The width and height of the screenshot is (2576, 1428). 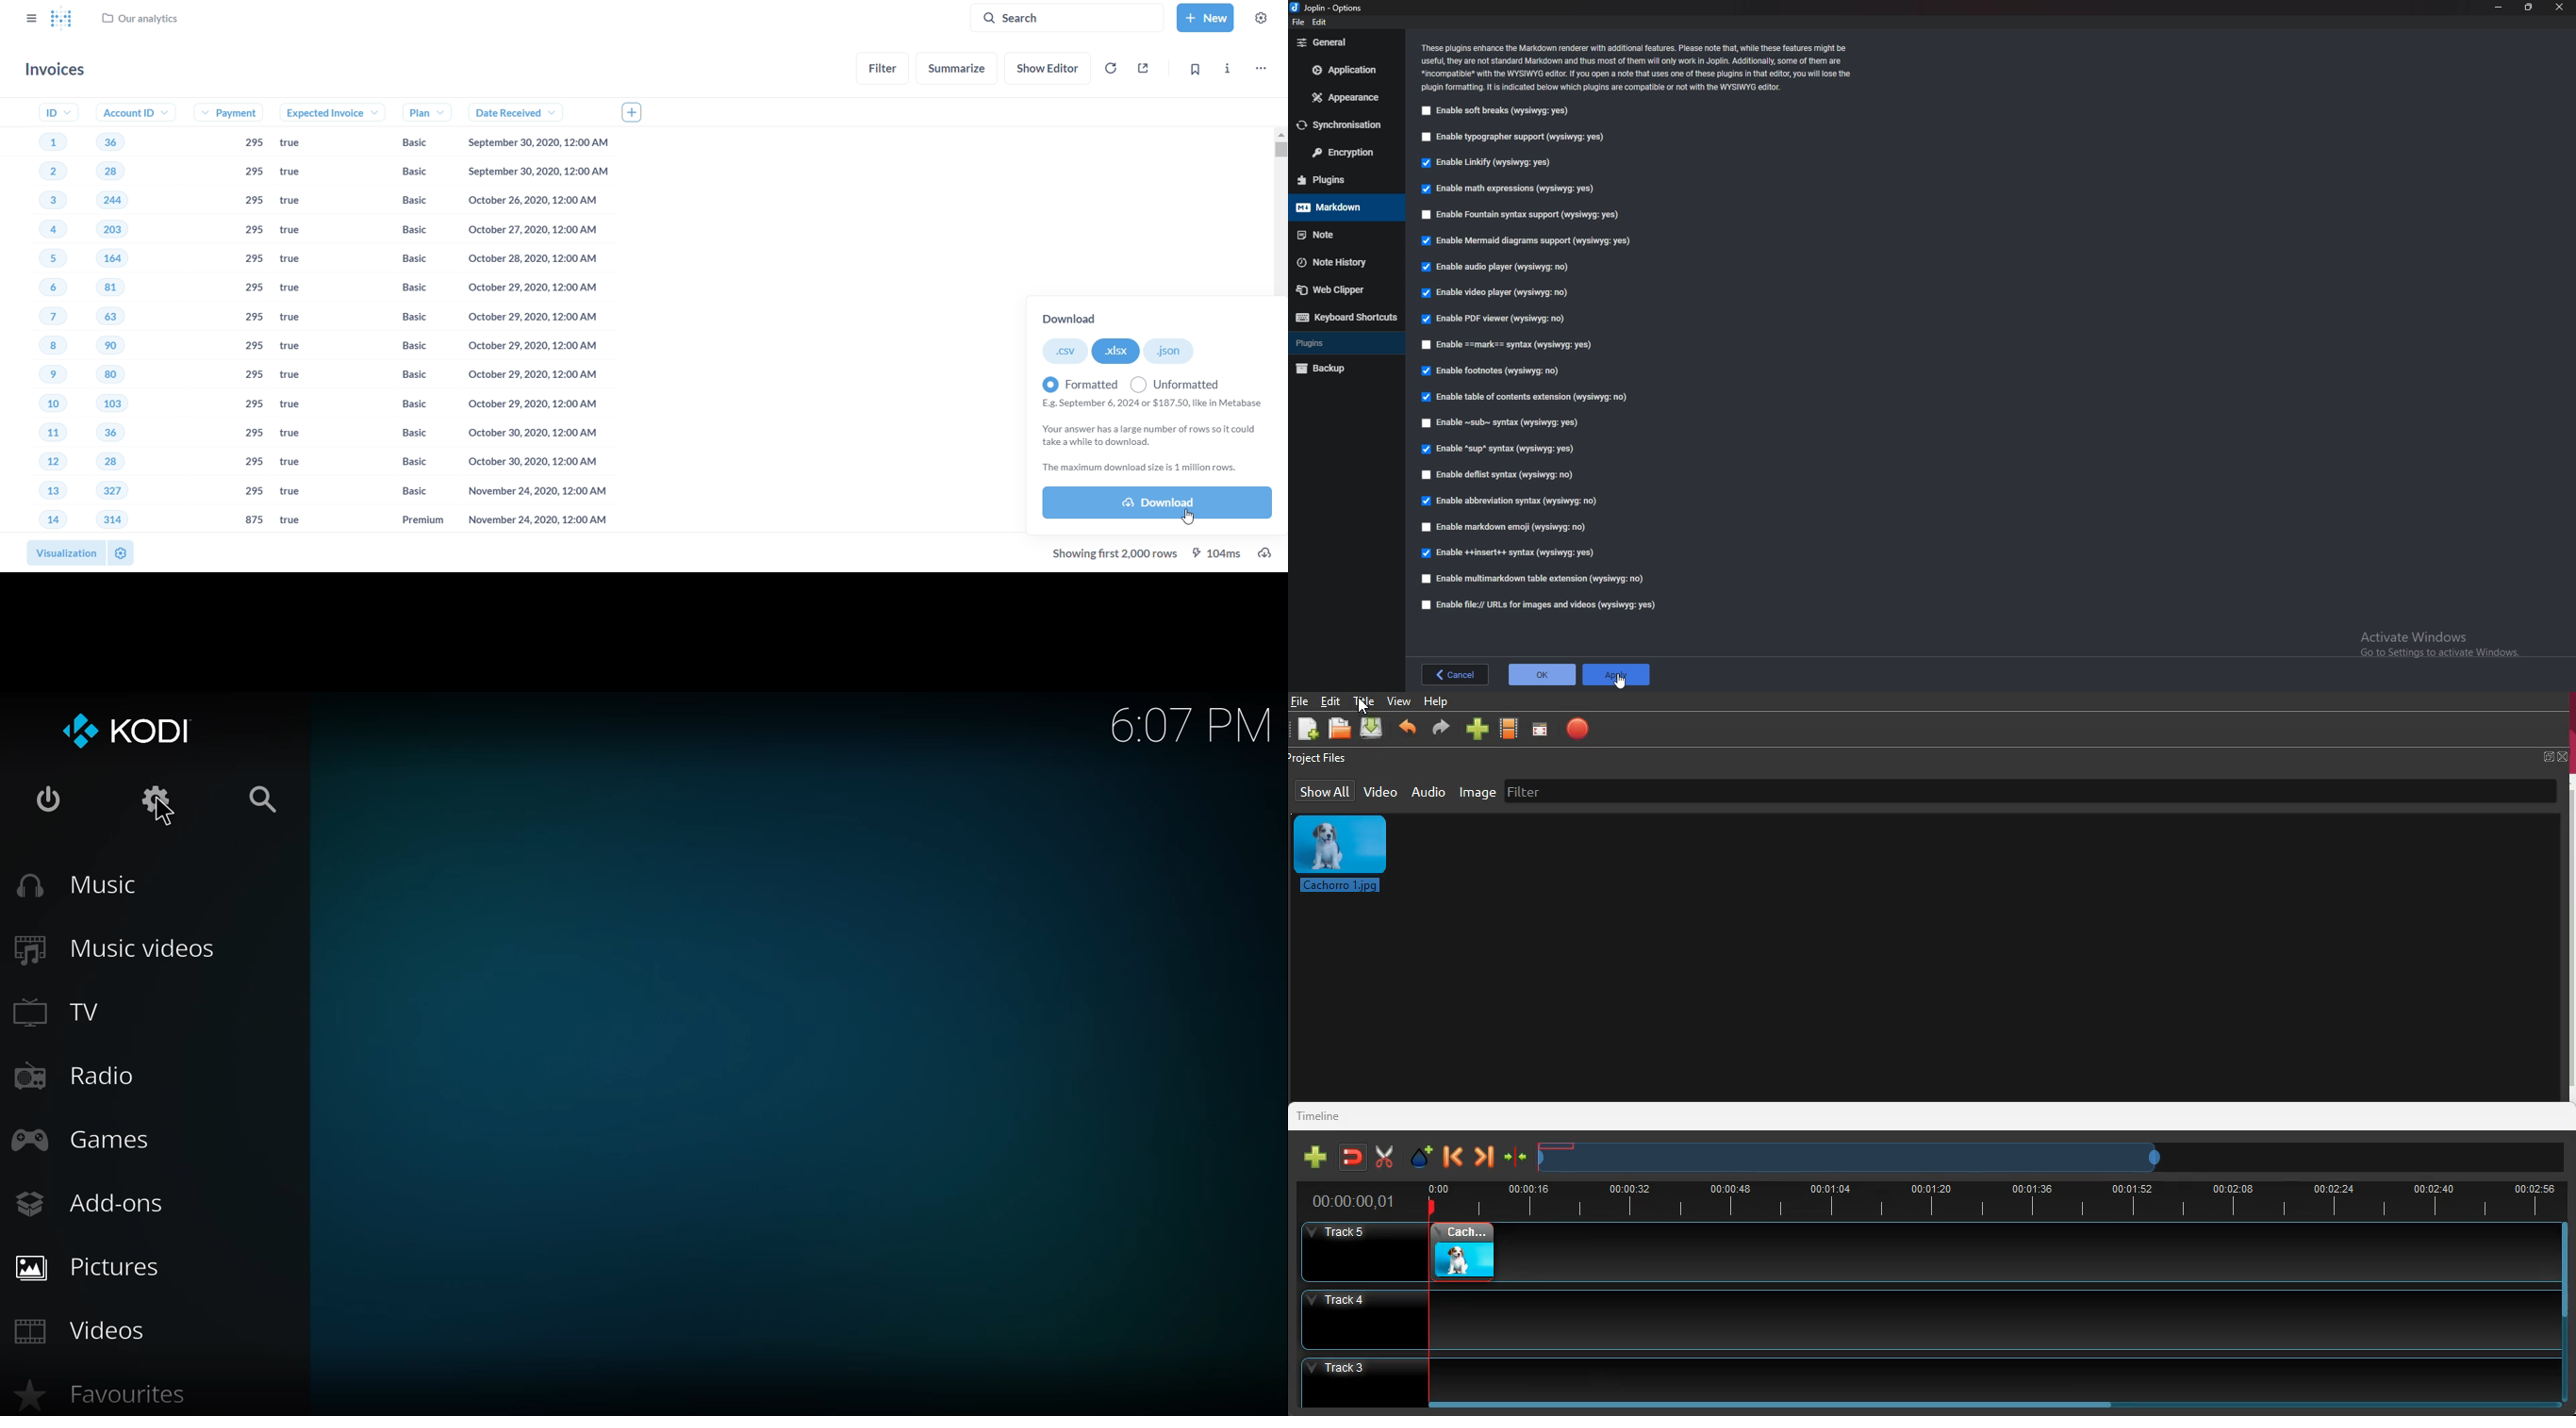 What do you see at coordinates (1499, 450) in the screenshot?
I see `Enable sup syntax` at bounding box center [1499, 450].